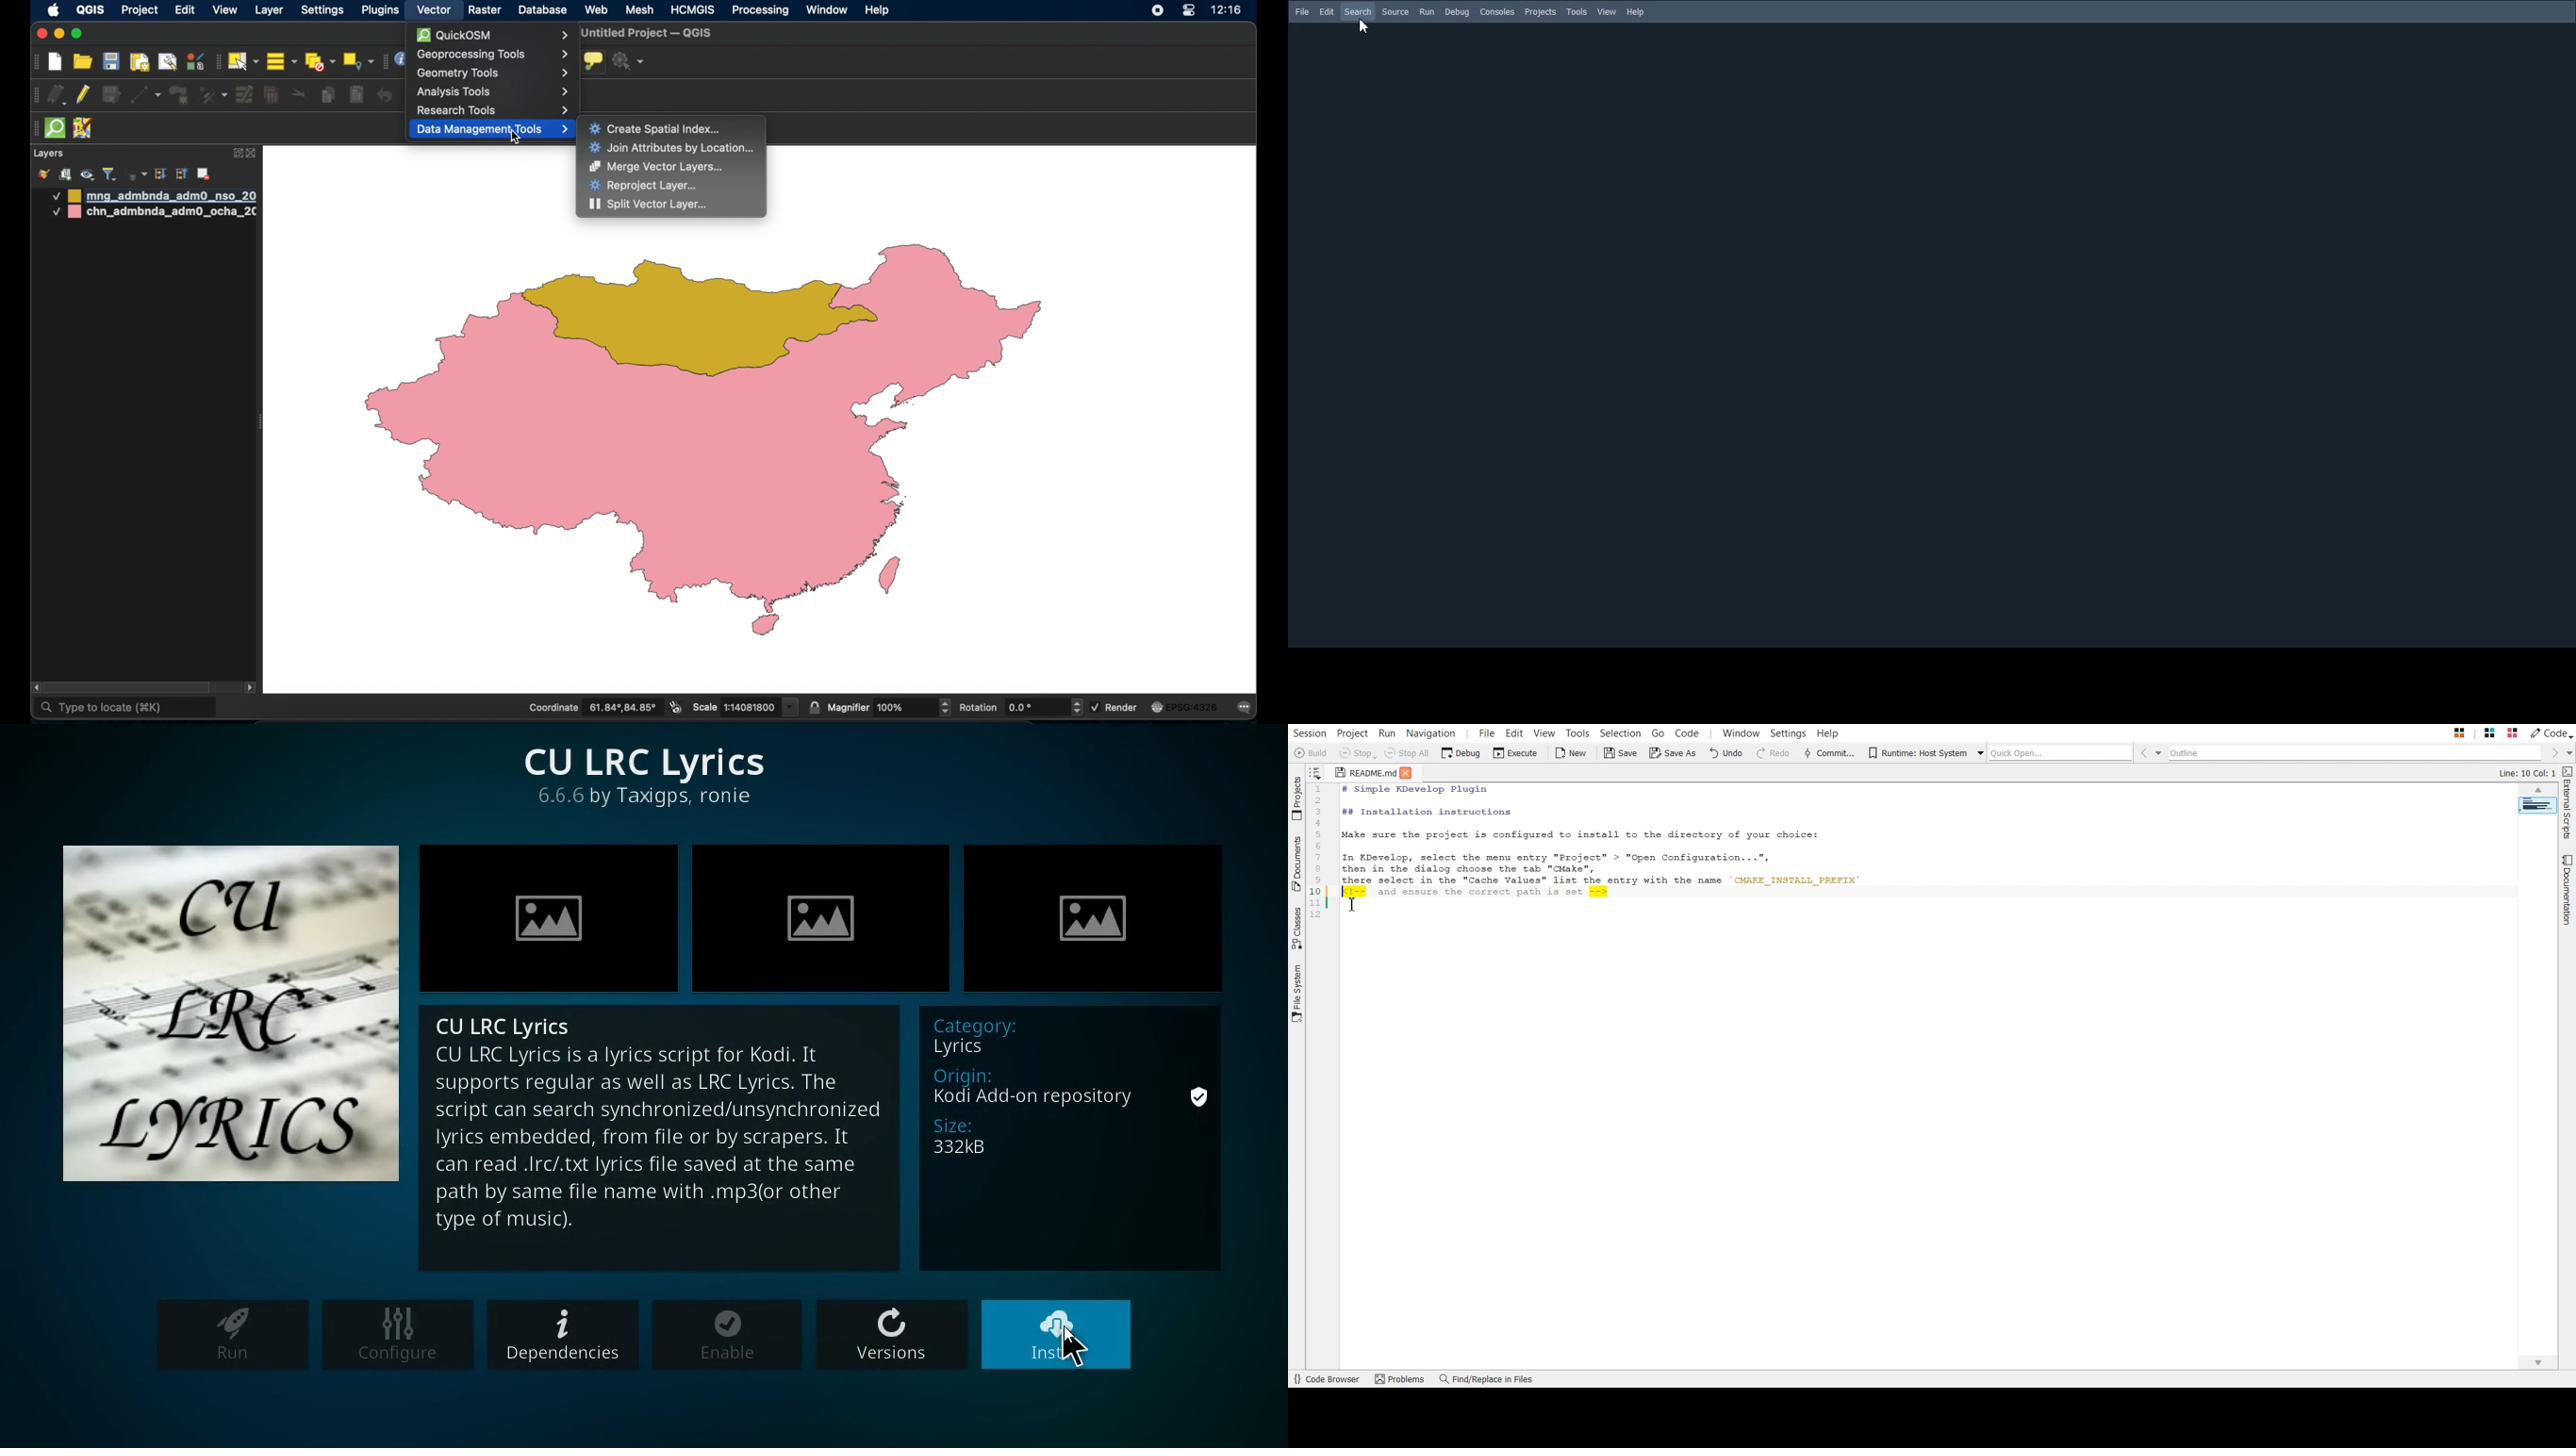 This screenshot has height=1456, width=2576. What do you see at coordinates (1431, 732) in the screenshot?
I see `Navigation` at bounding box center [1431, 732].